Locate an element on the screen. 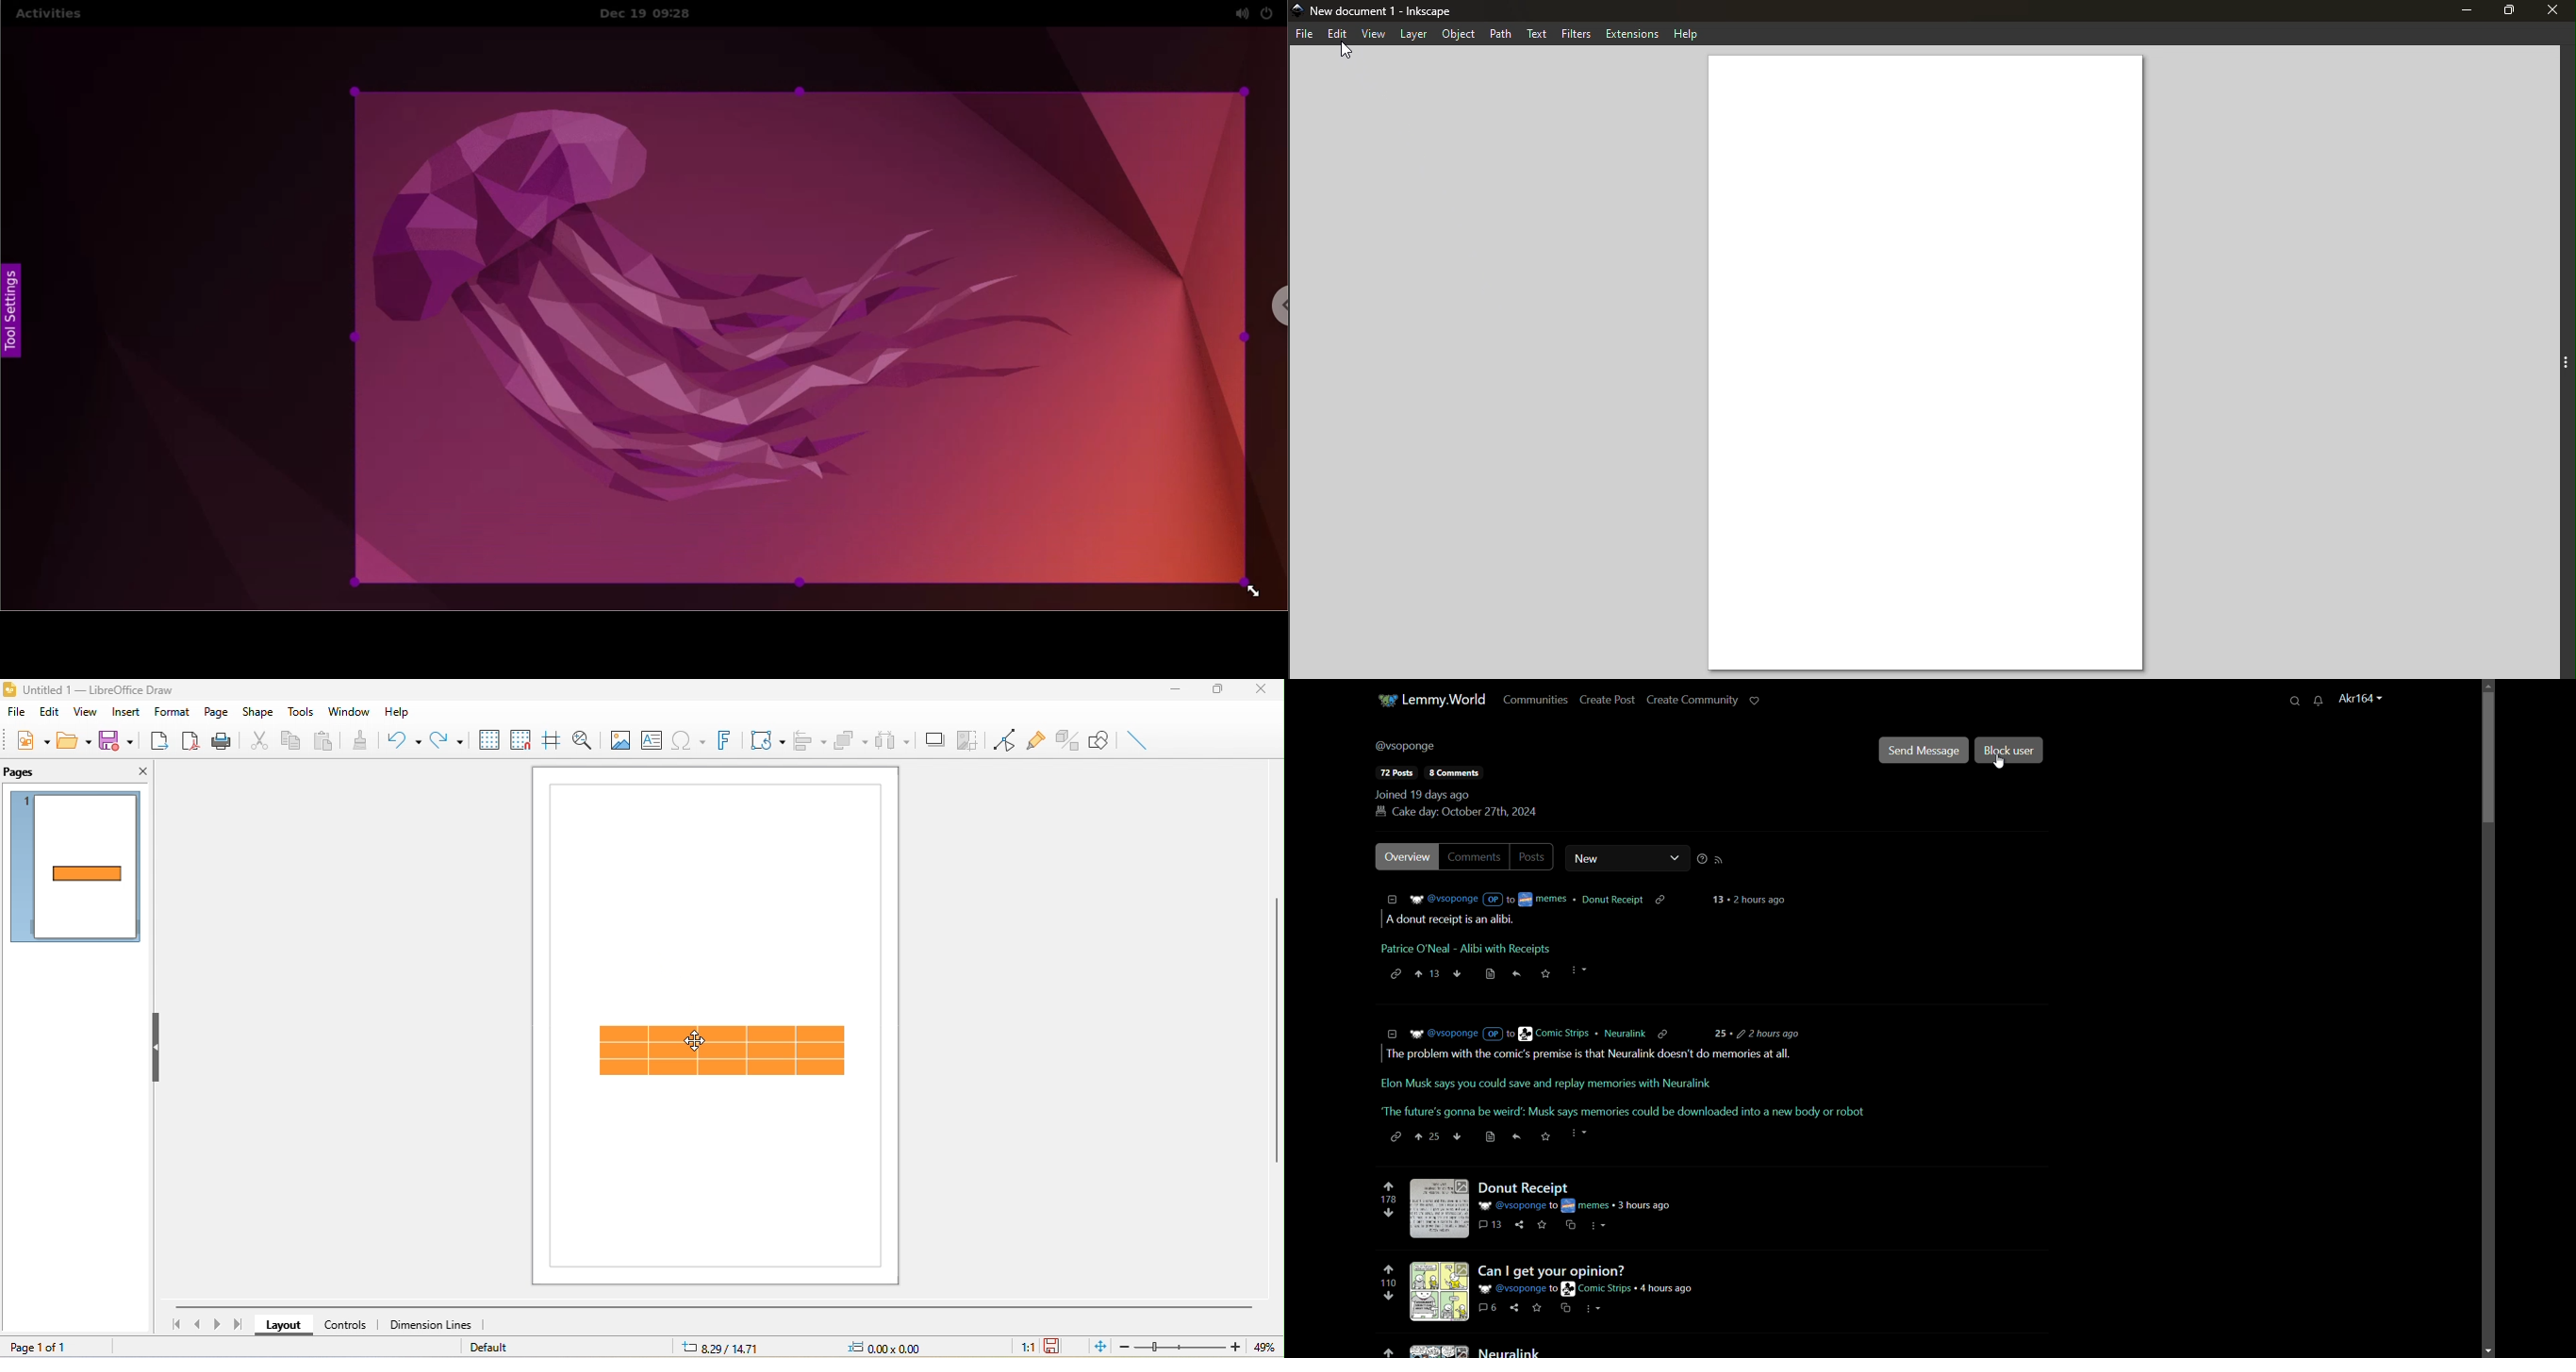 Image resolution: width=2576 pixels, height=1372 pixels. downvote is located at coordinates (1388, 1295).